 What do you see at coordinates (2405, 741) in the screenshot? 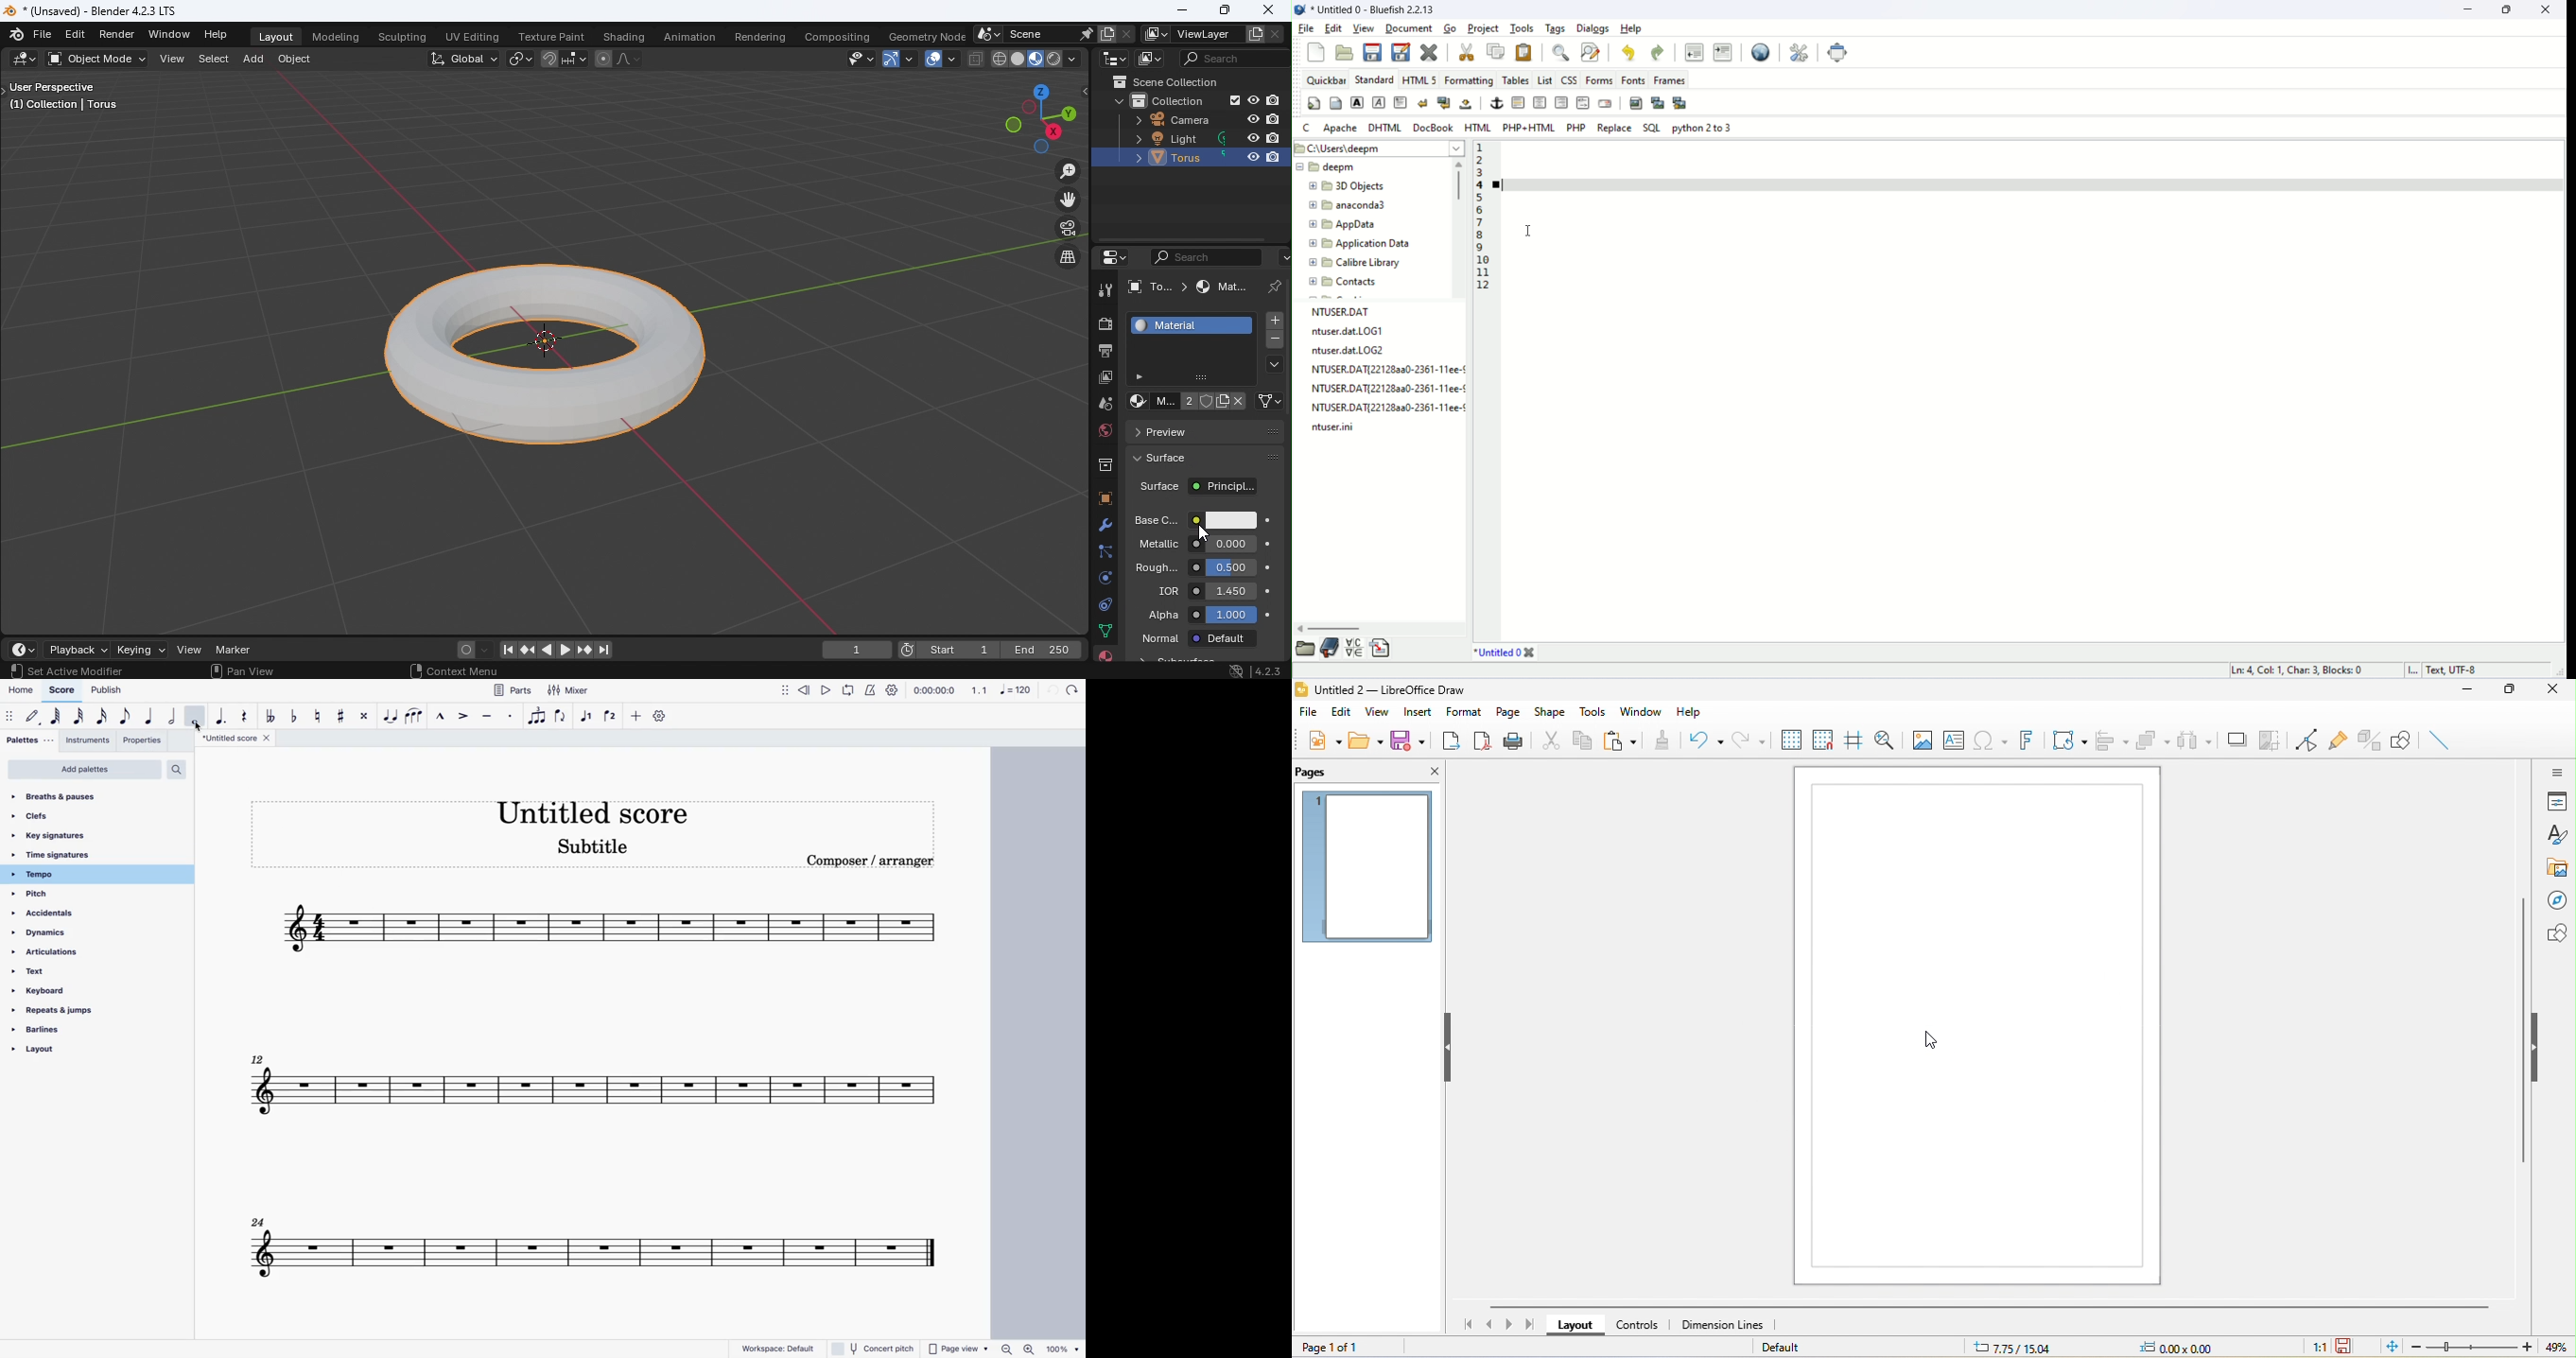
I see `show draw function` at bounding box center [2405, 741].